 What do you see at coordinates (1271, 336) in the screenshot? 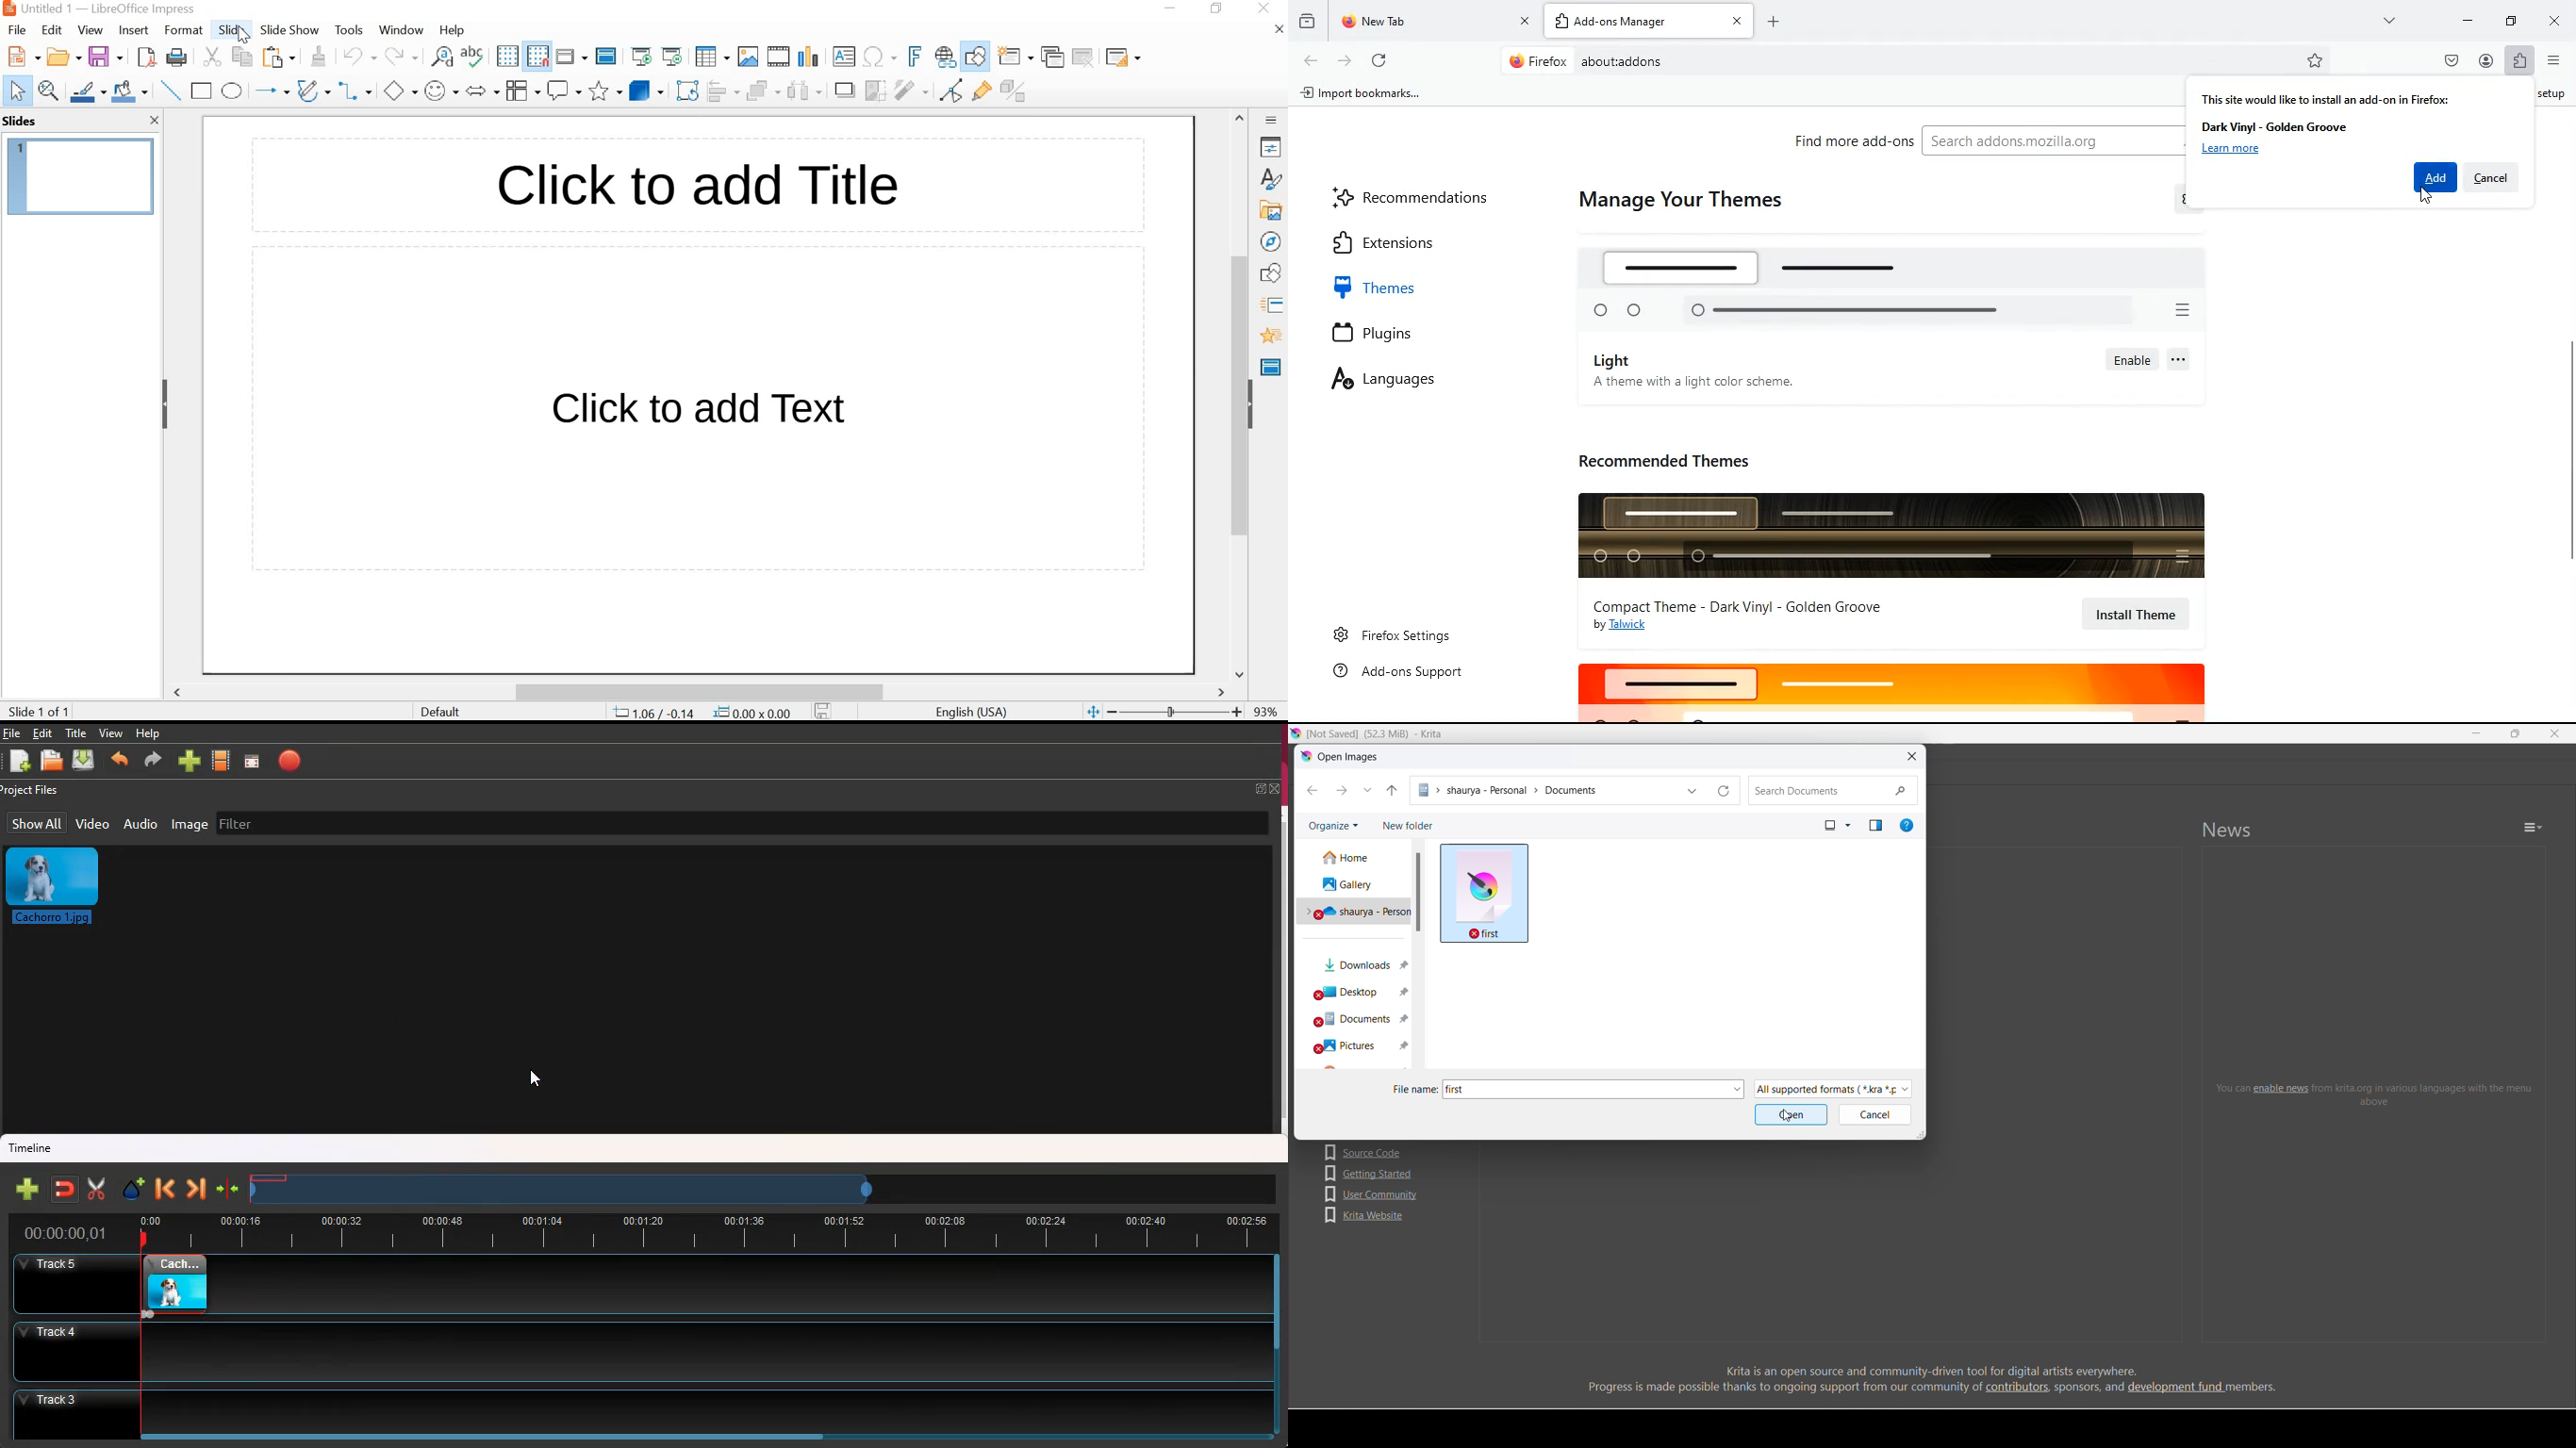
I see `ANIMATION` at bounding box center [1271, 336].